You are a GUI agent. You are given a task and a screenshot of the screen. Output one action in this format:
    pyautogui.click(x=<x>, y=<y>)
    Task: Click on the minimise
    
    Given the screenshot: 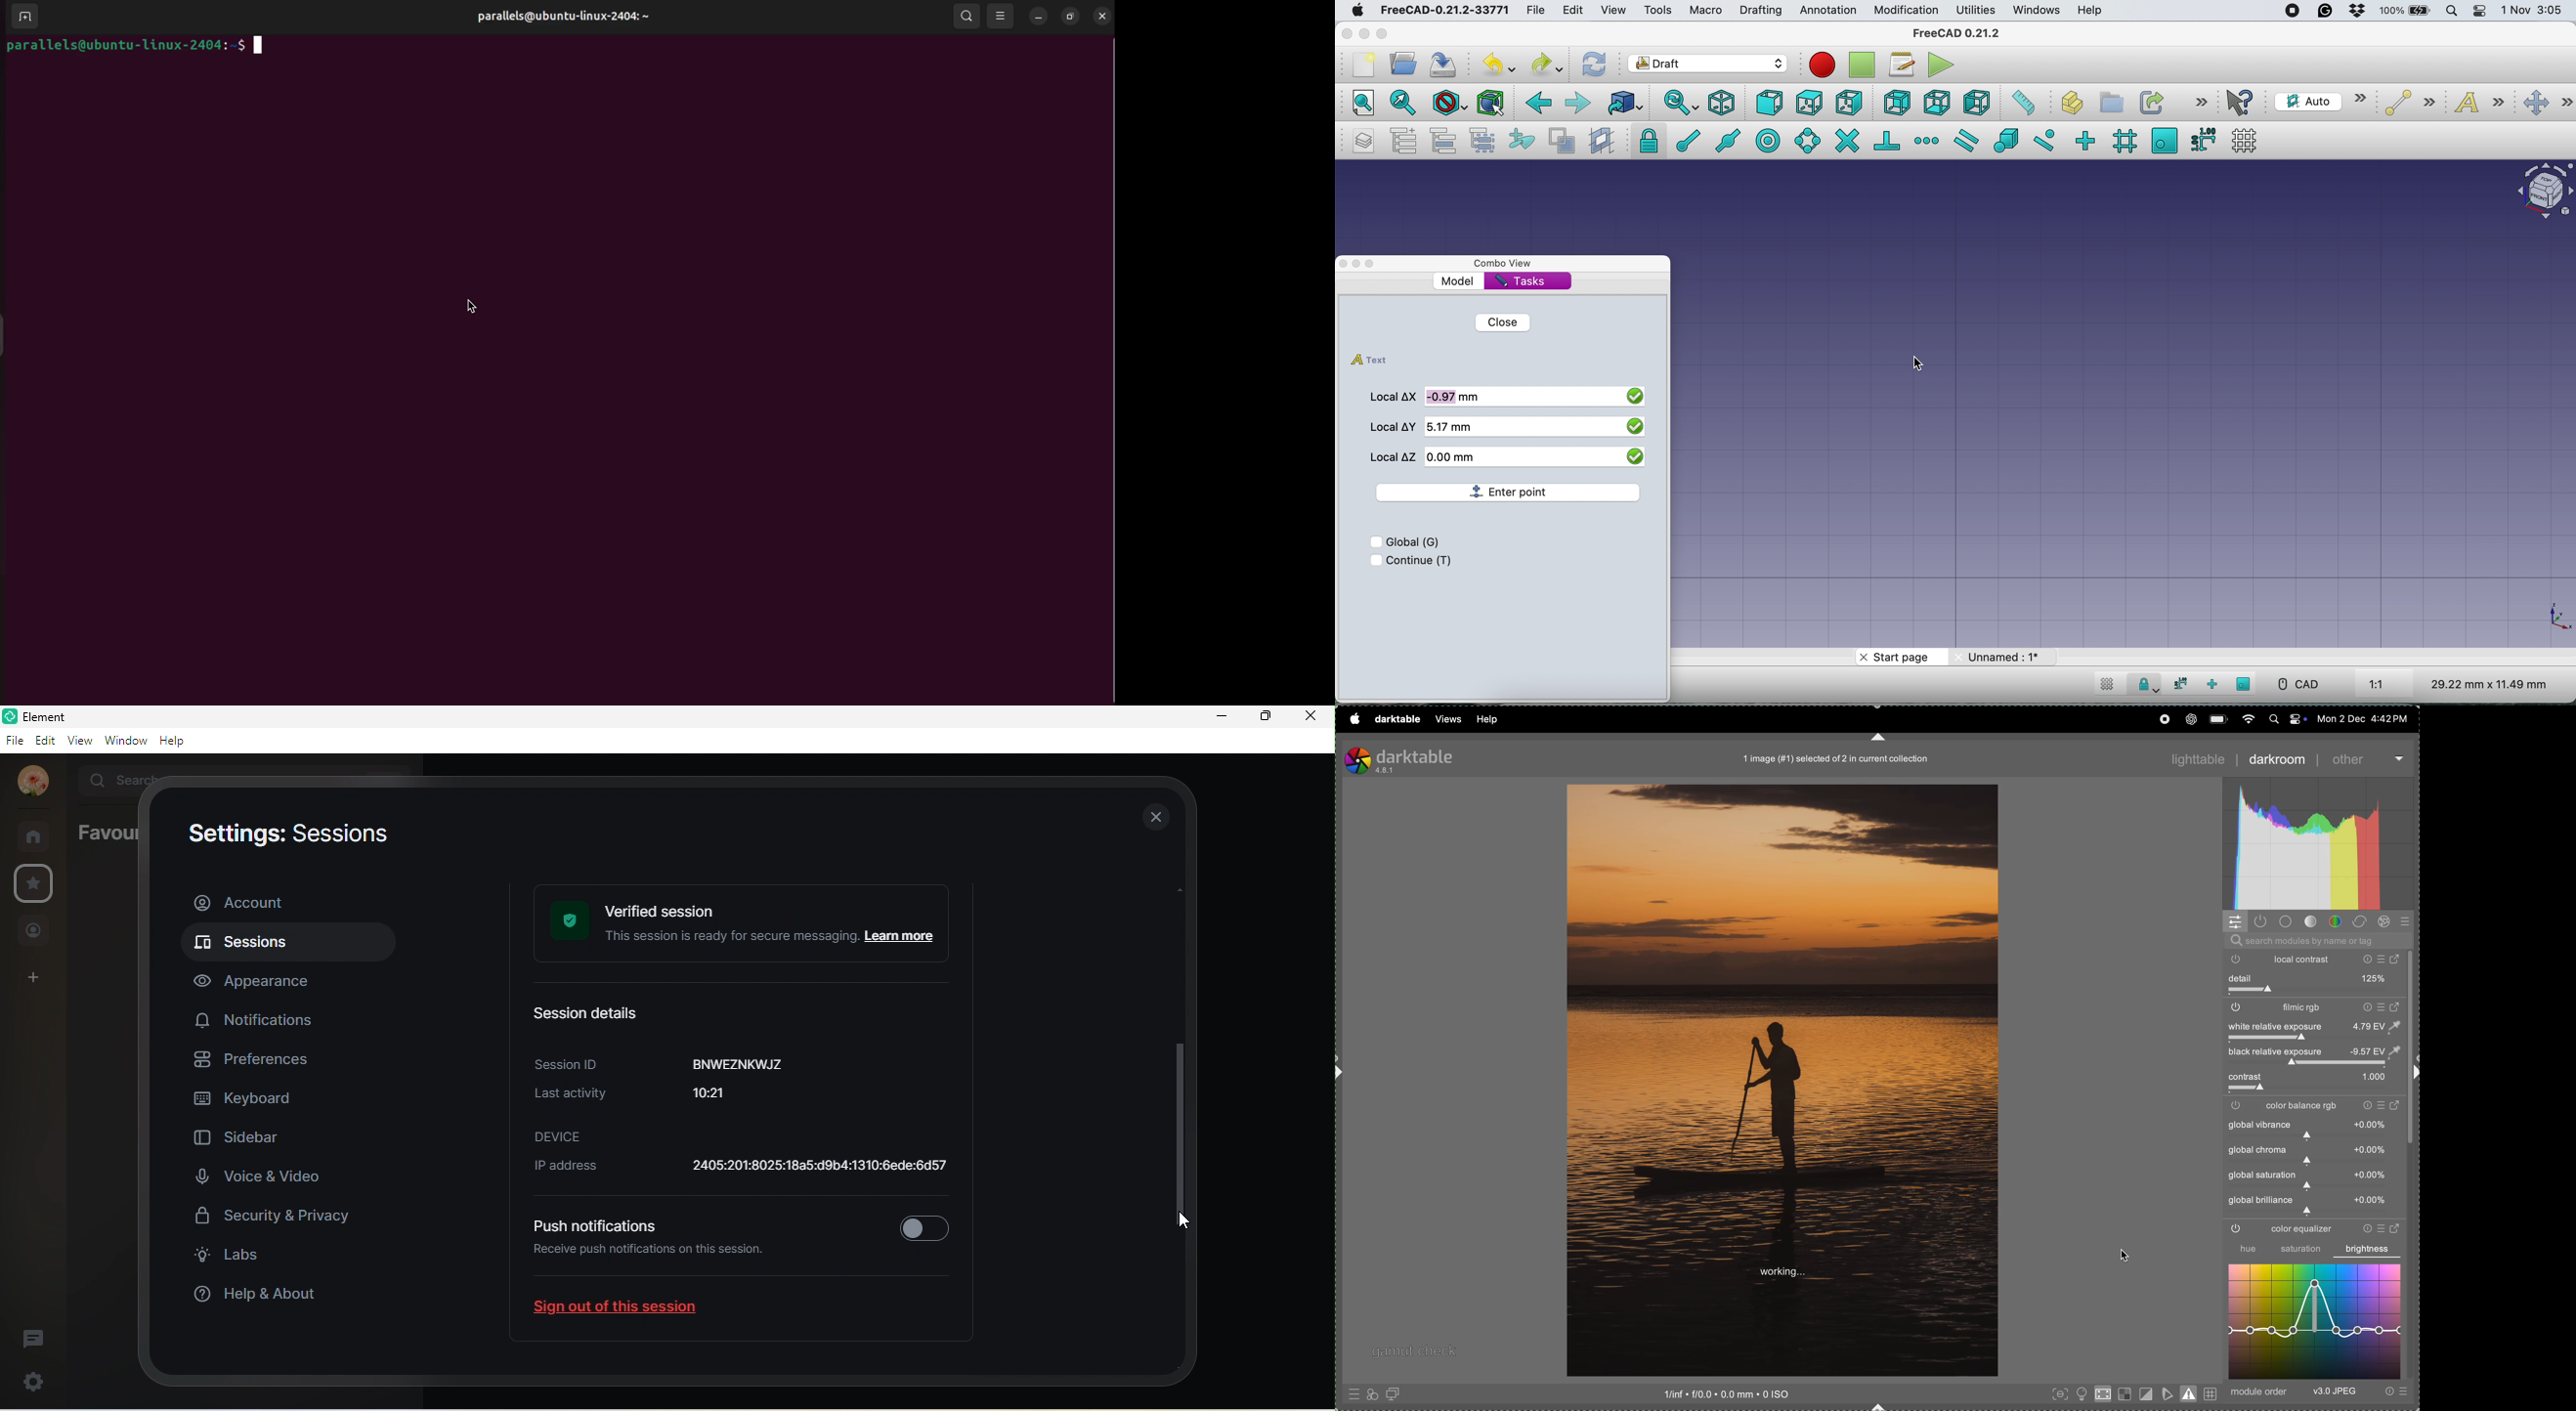 What is the action you would take?
    pyautogui.click(x=1356, y=263)
    